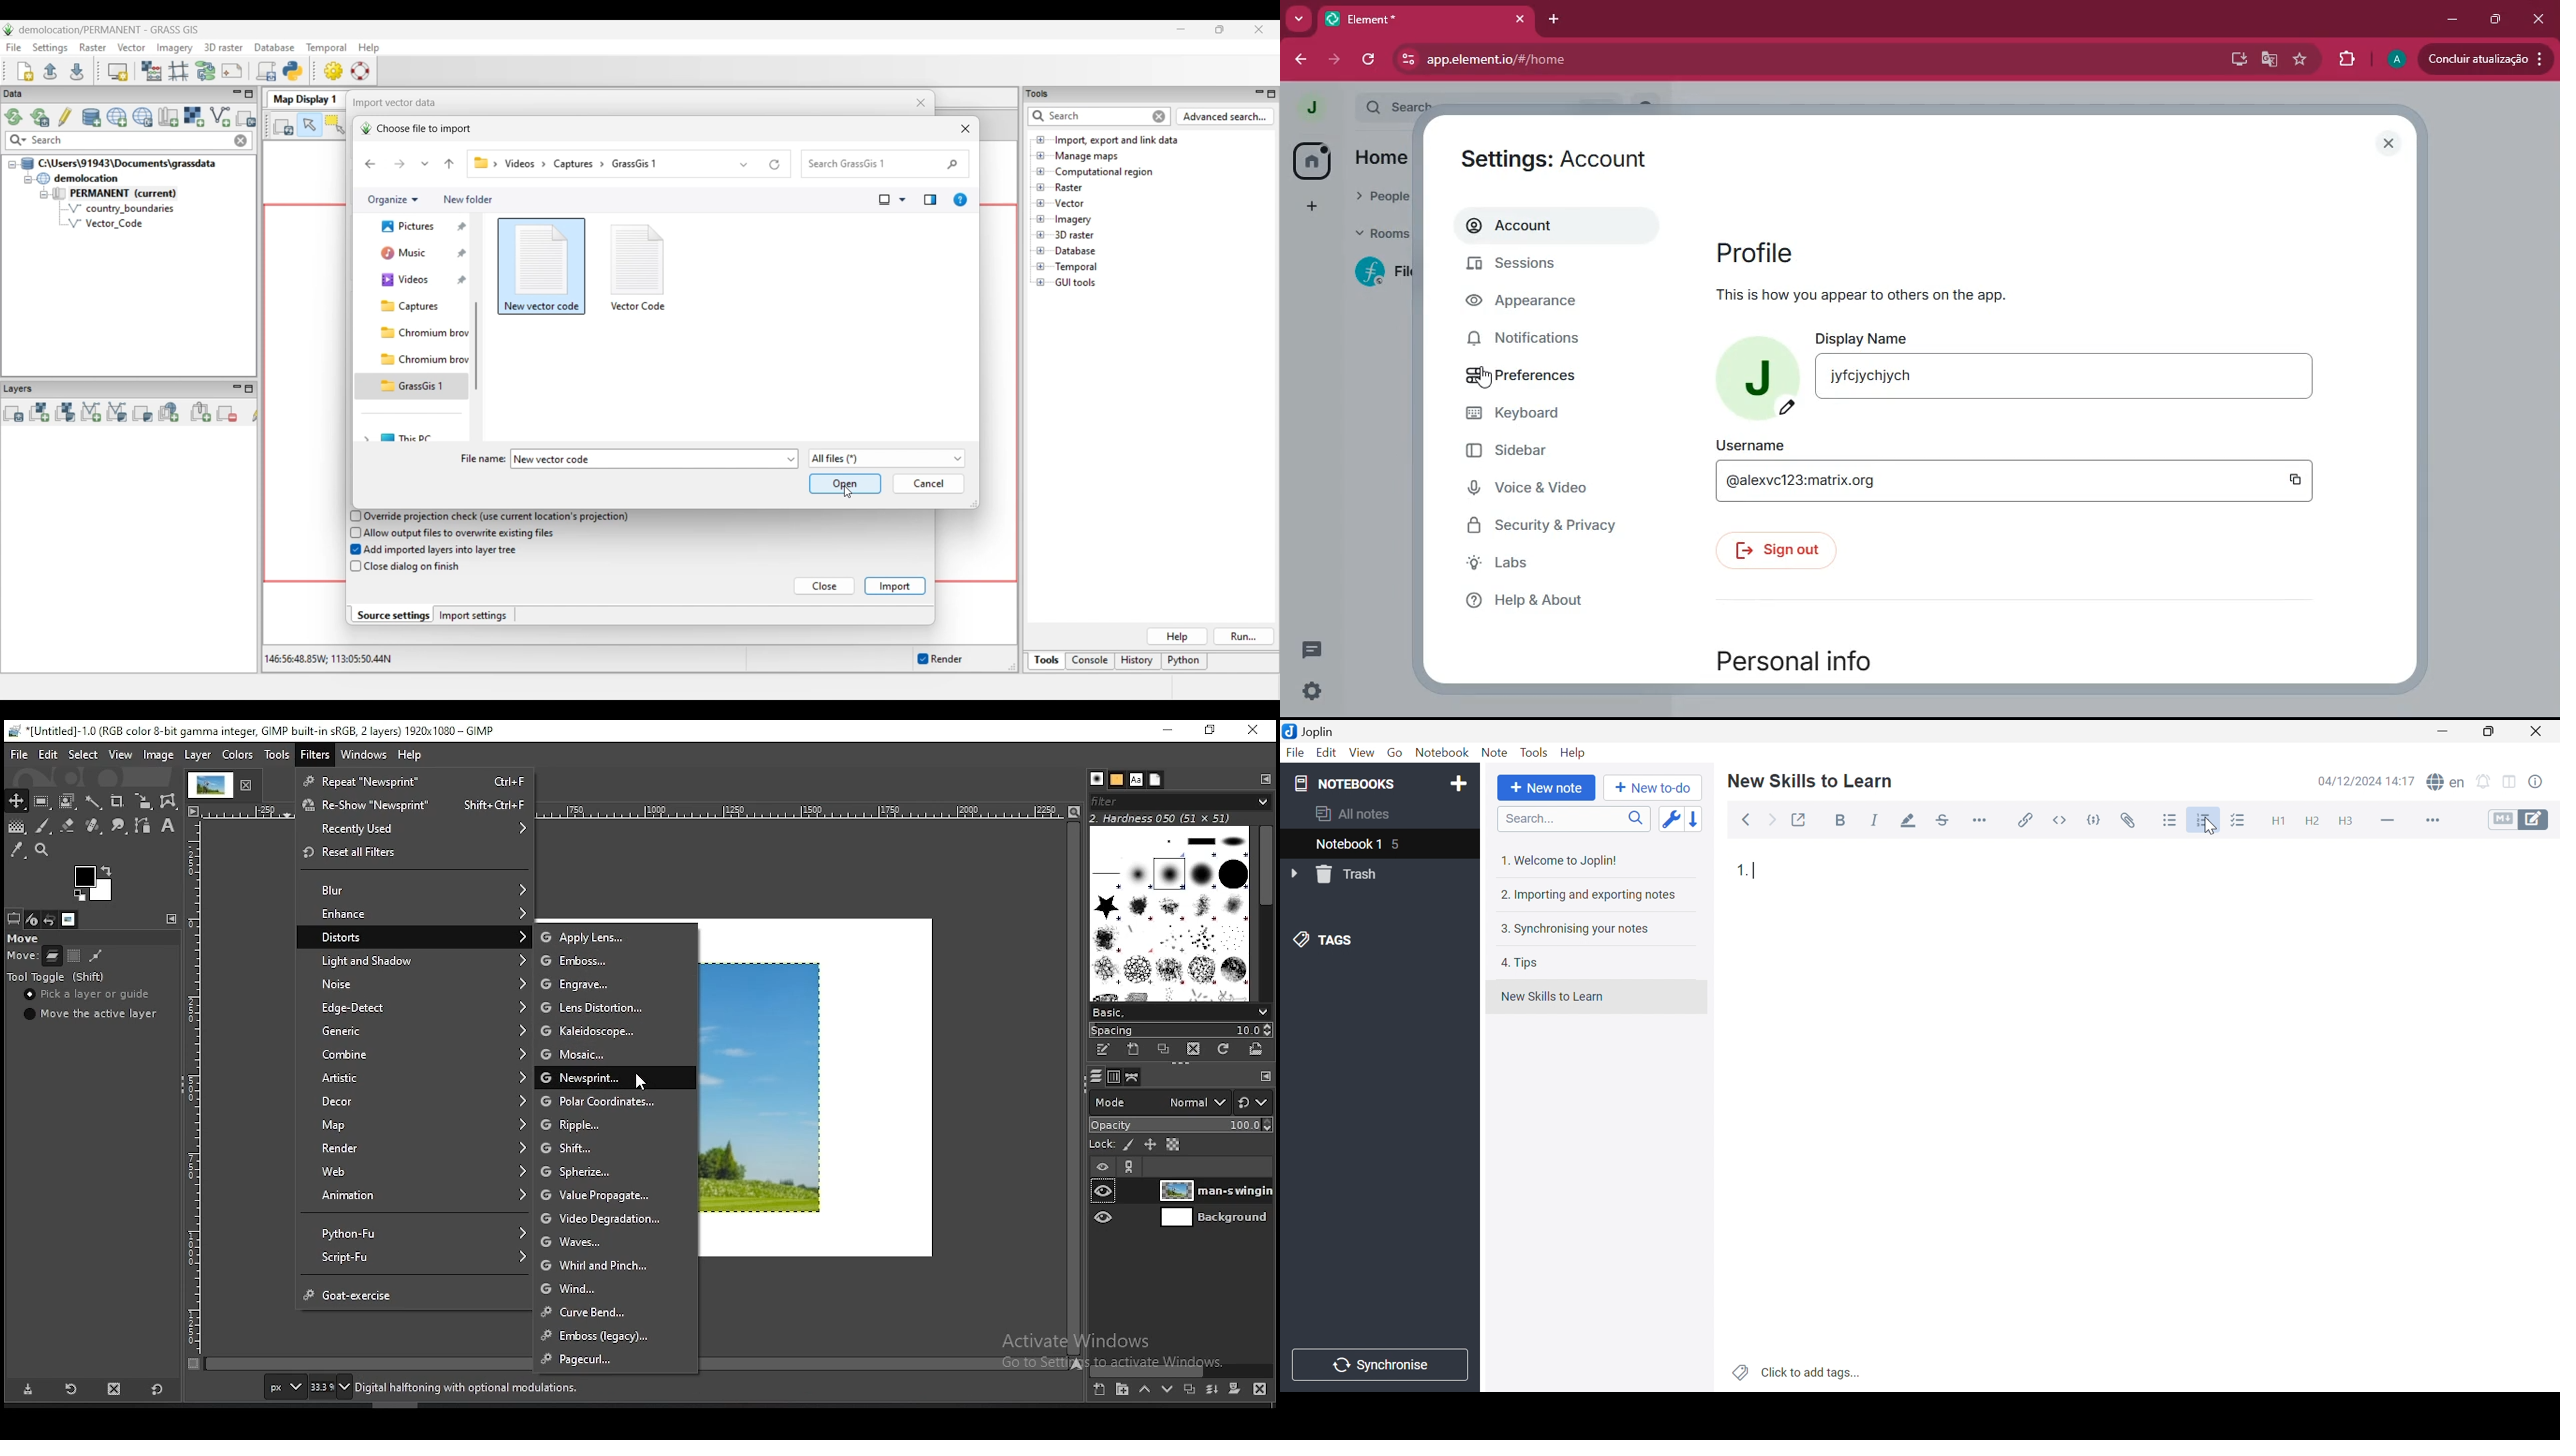 The width and height of the screenshot is (2576, 1456). What do you see at coordinates (1943, 821) in the screenshot?
I see `Strikethrough` at bounding box center [1943, 821].